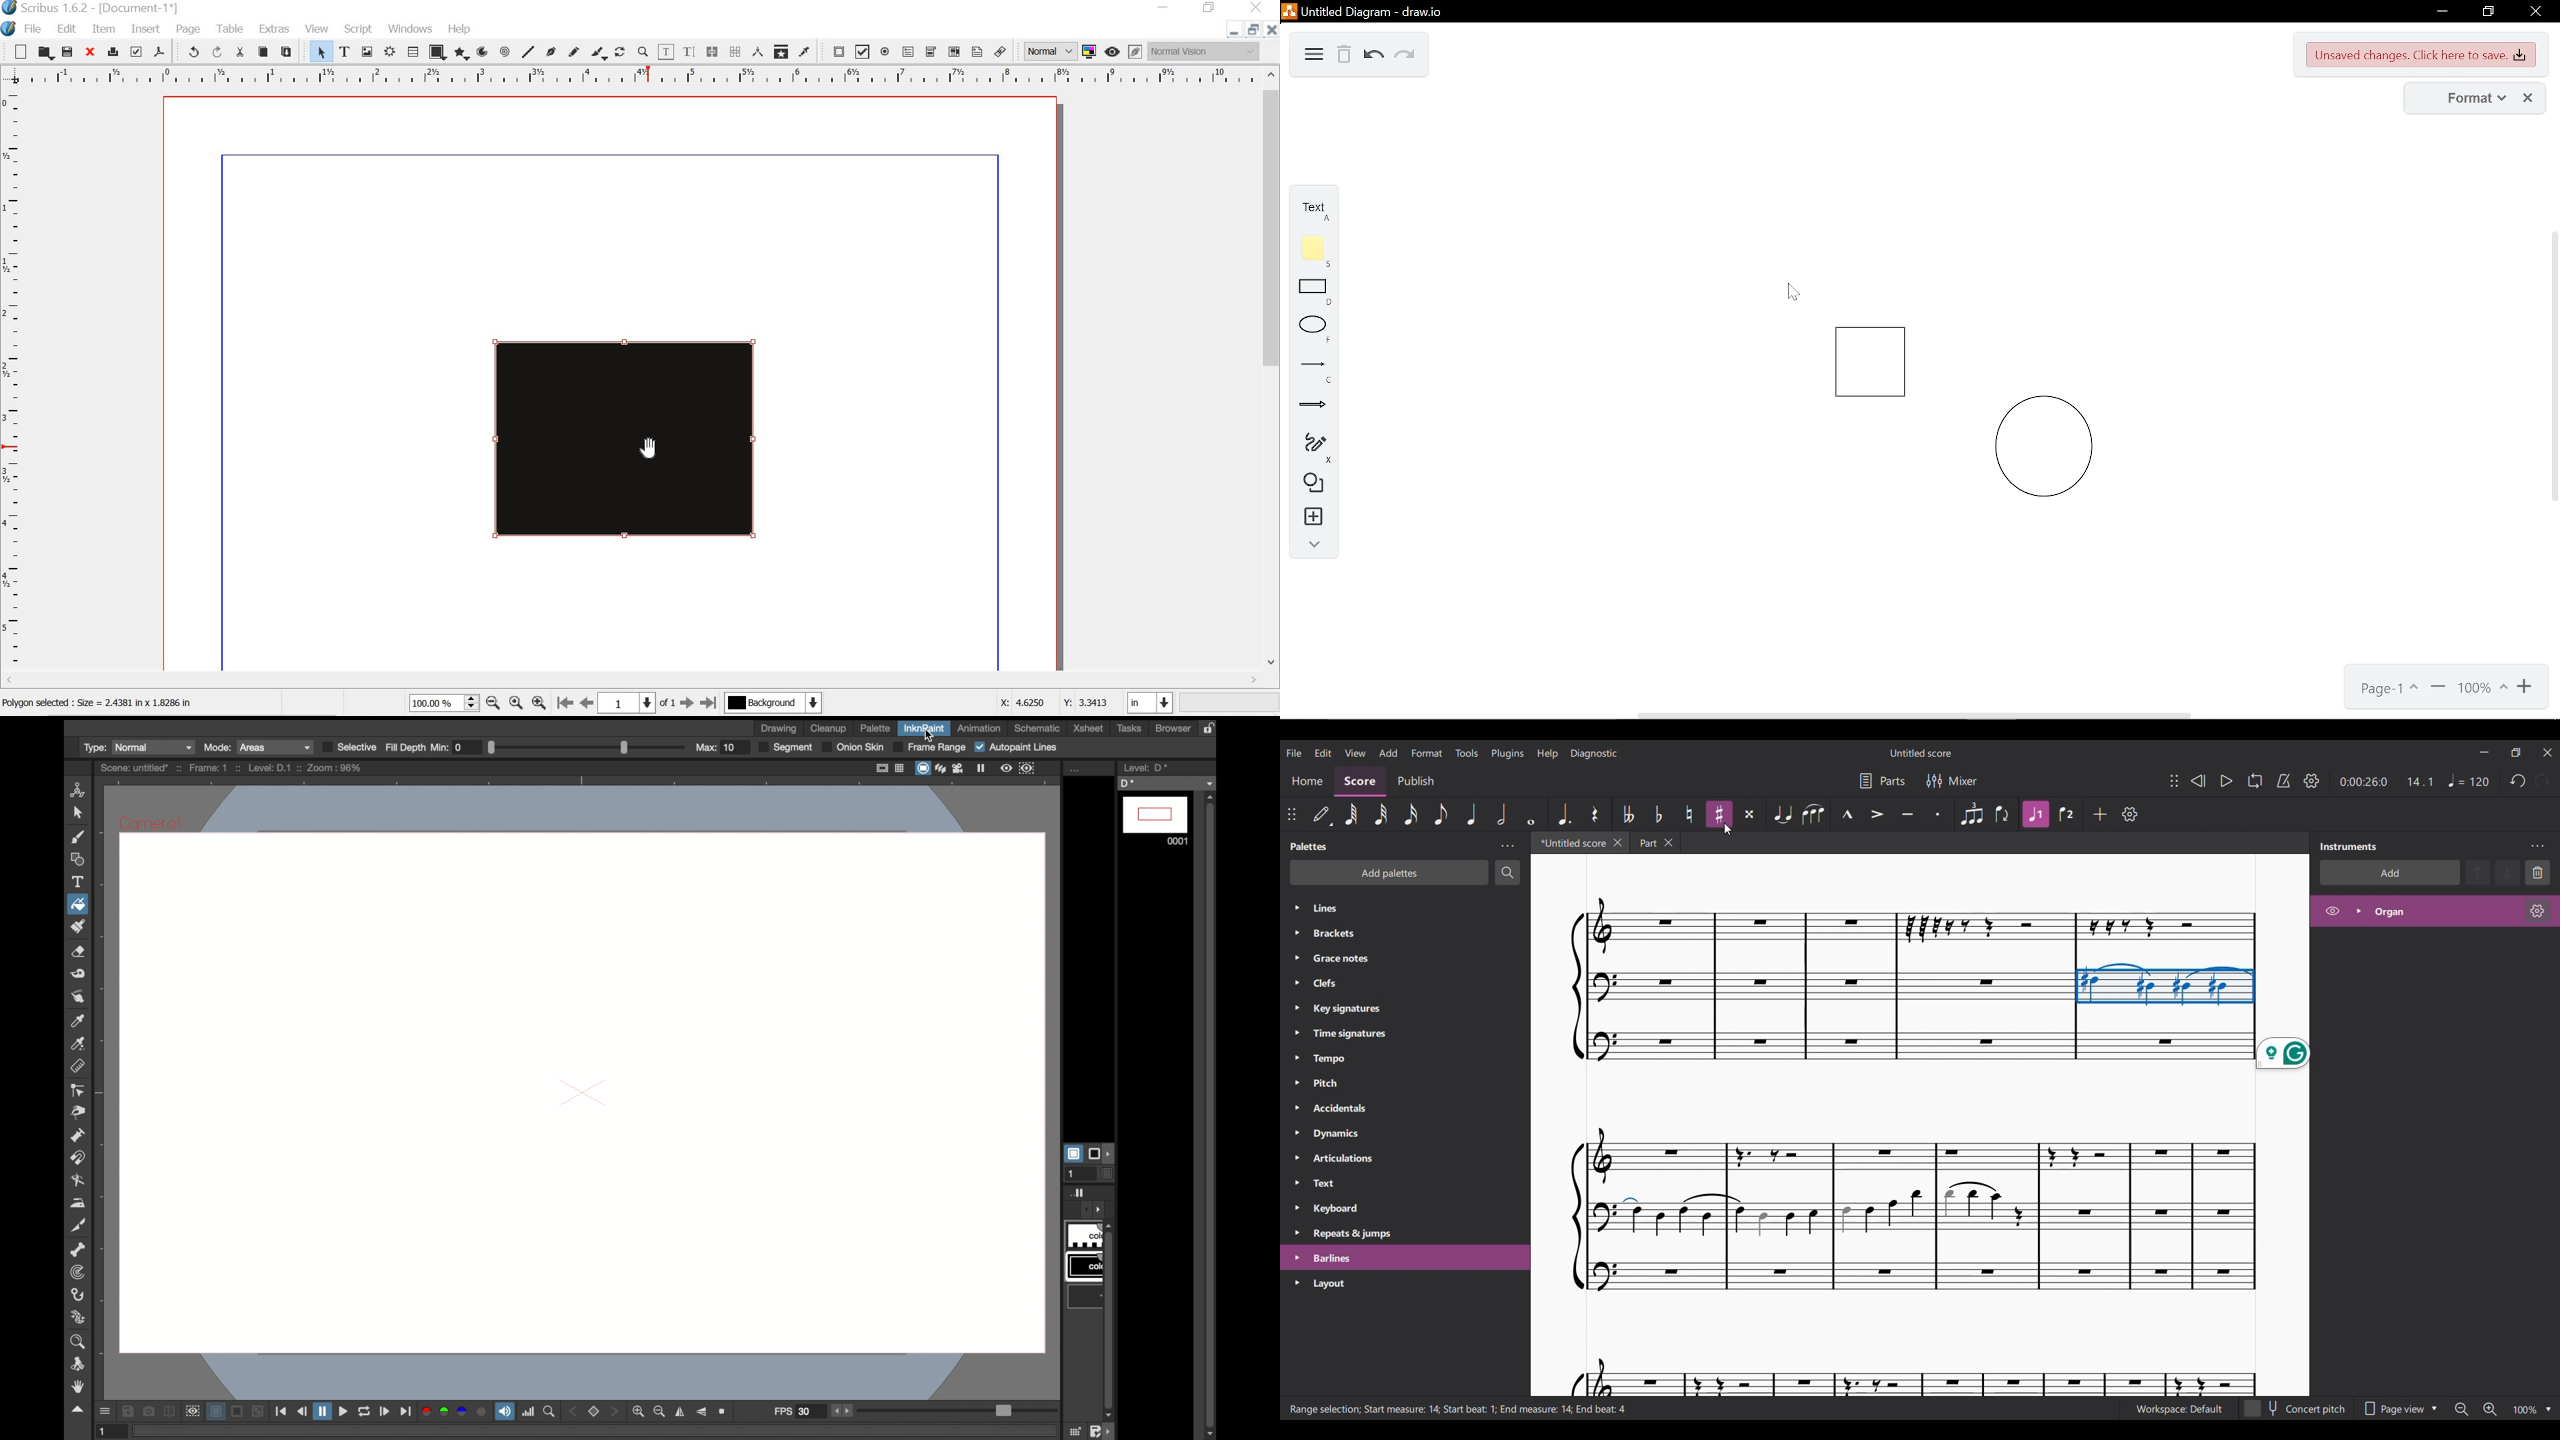 This screenshot has width=2576, height=1456. I want to click on edit contents of frame, so click(666, 52).